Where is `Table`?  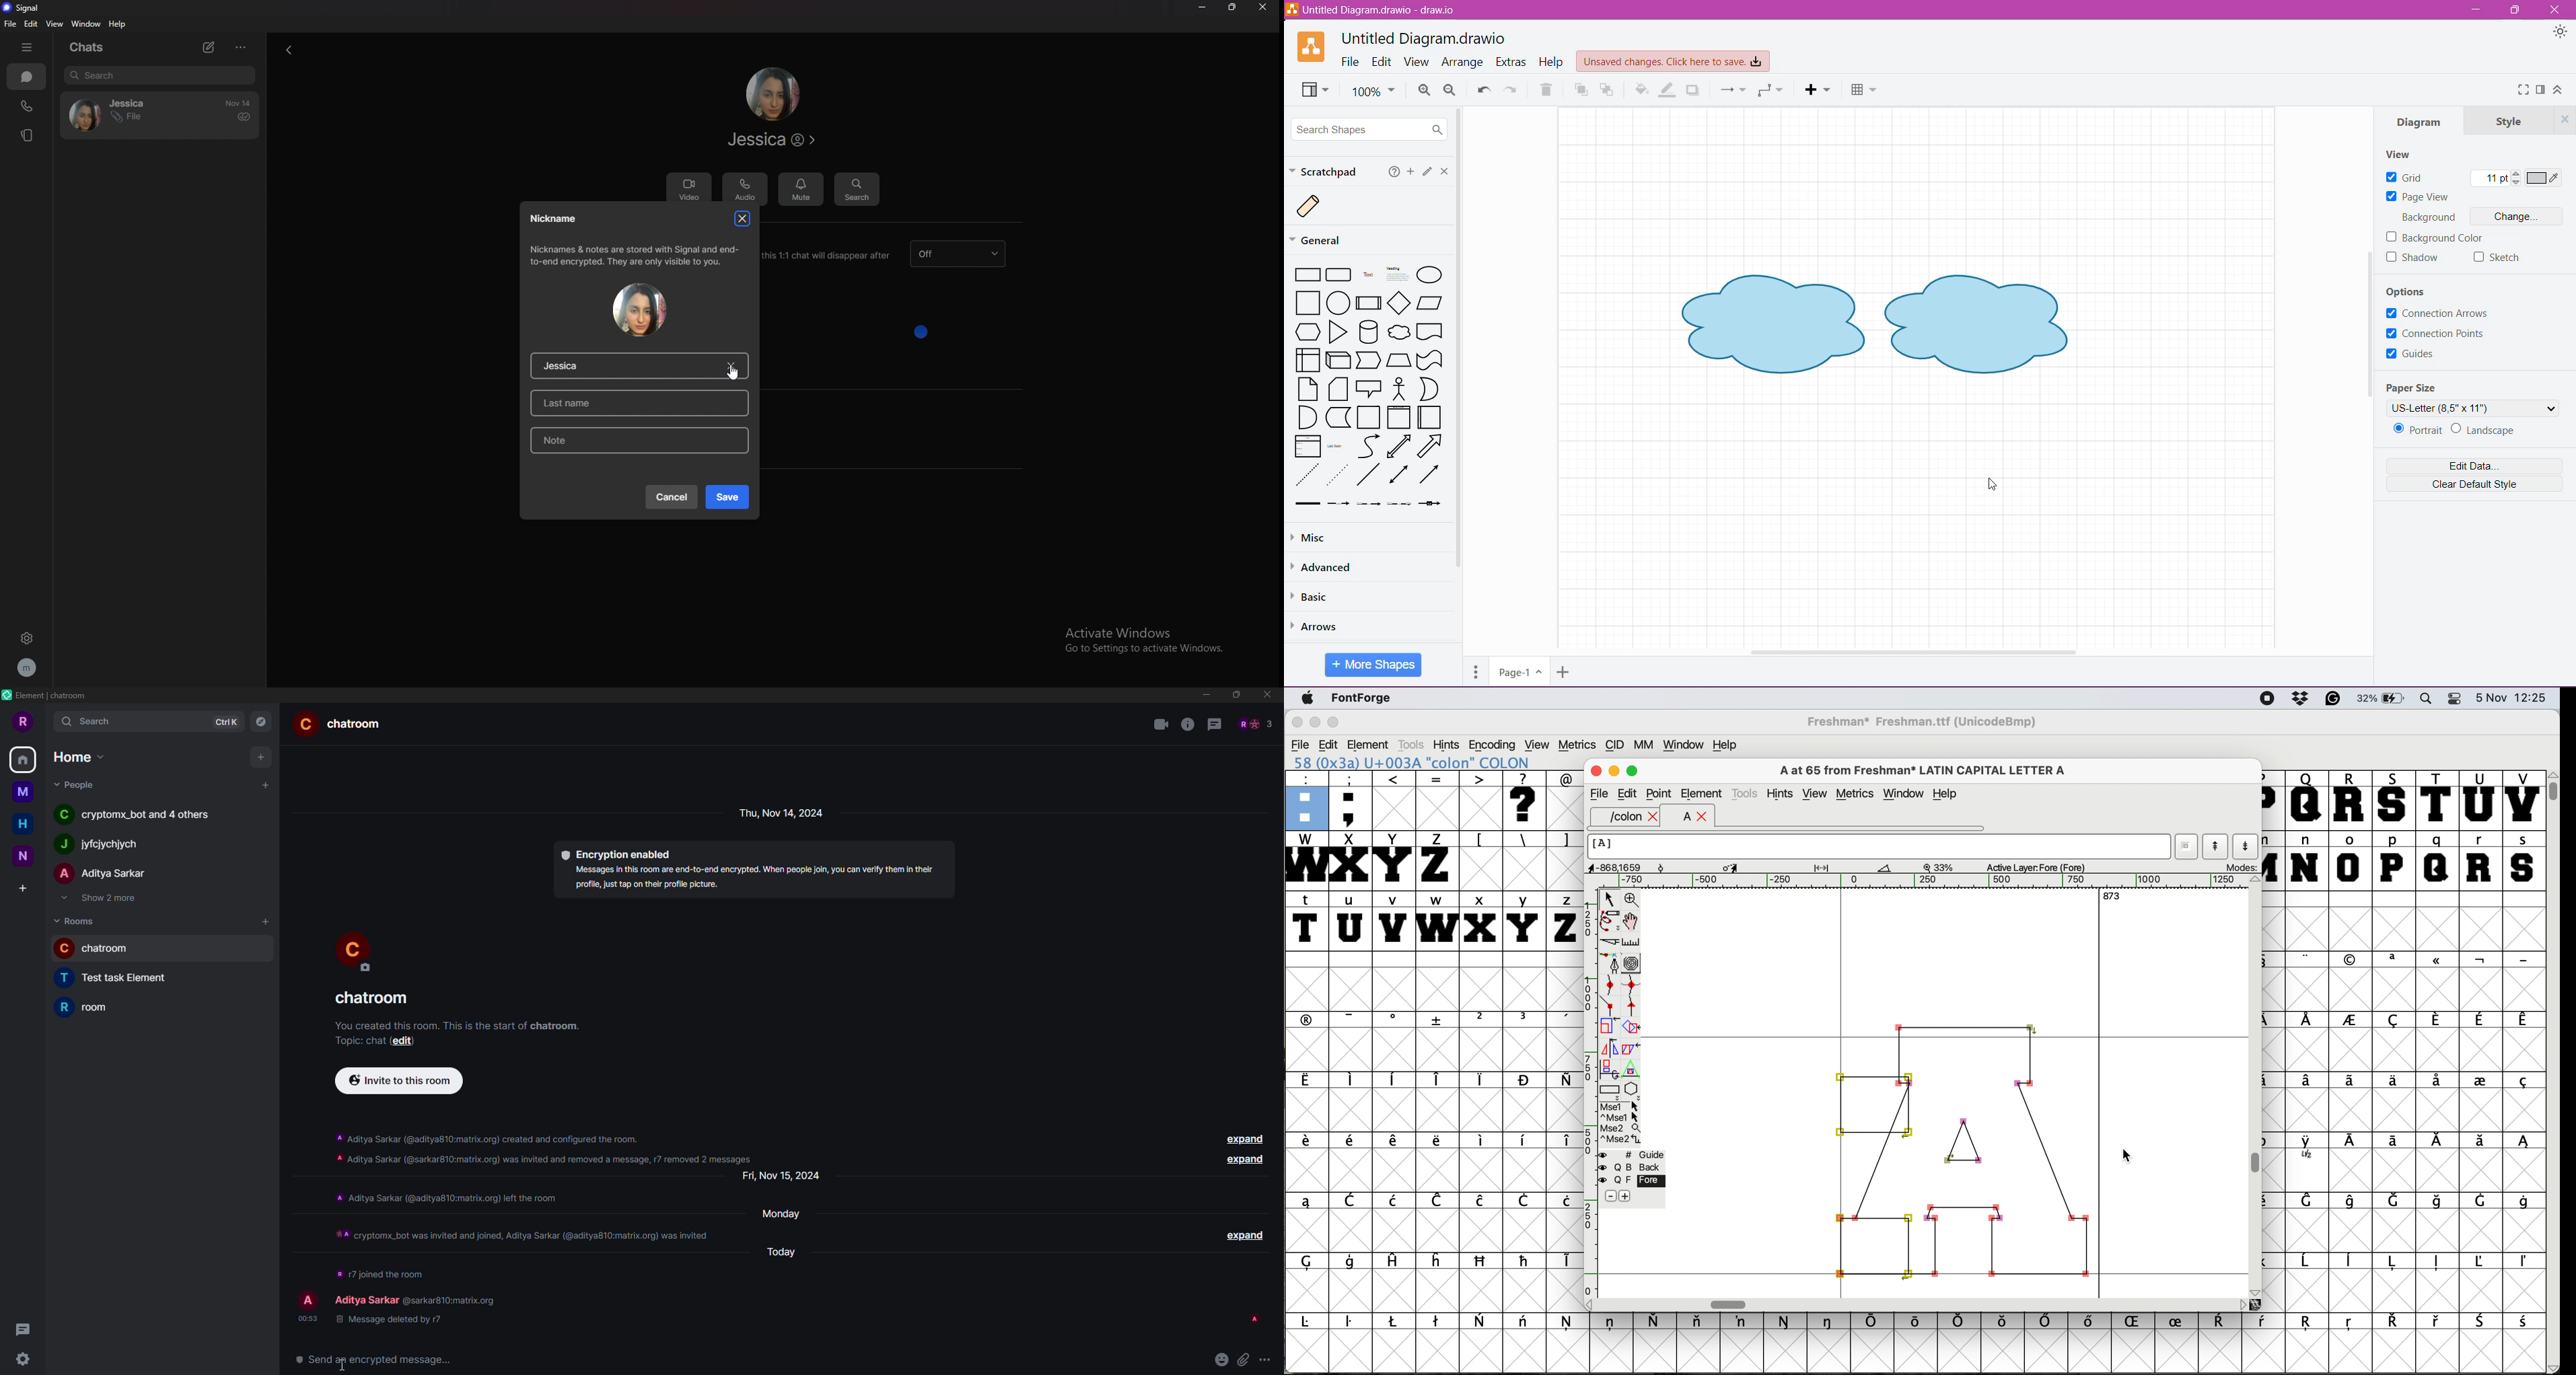
Table is located at coordinates (1863, 90).